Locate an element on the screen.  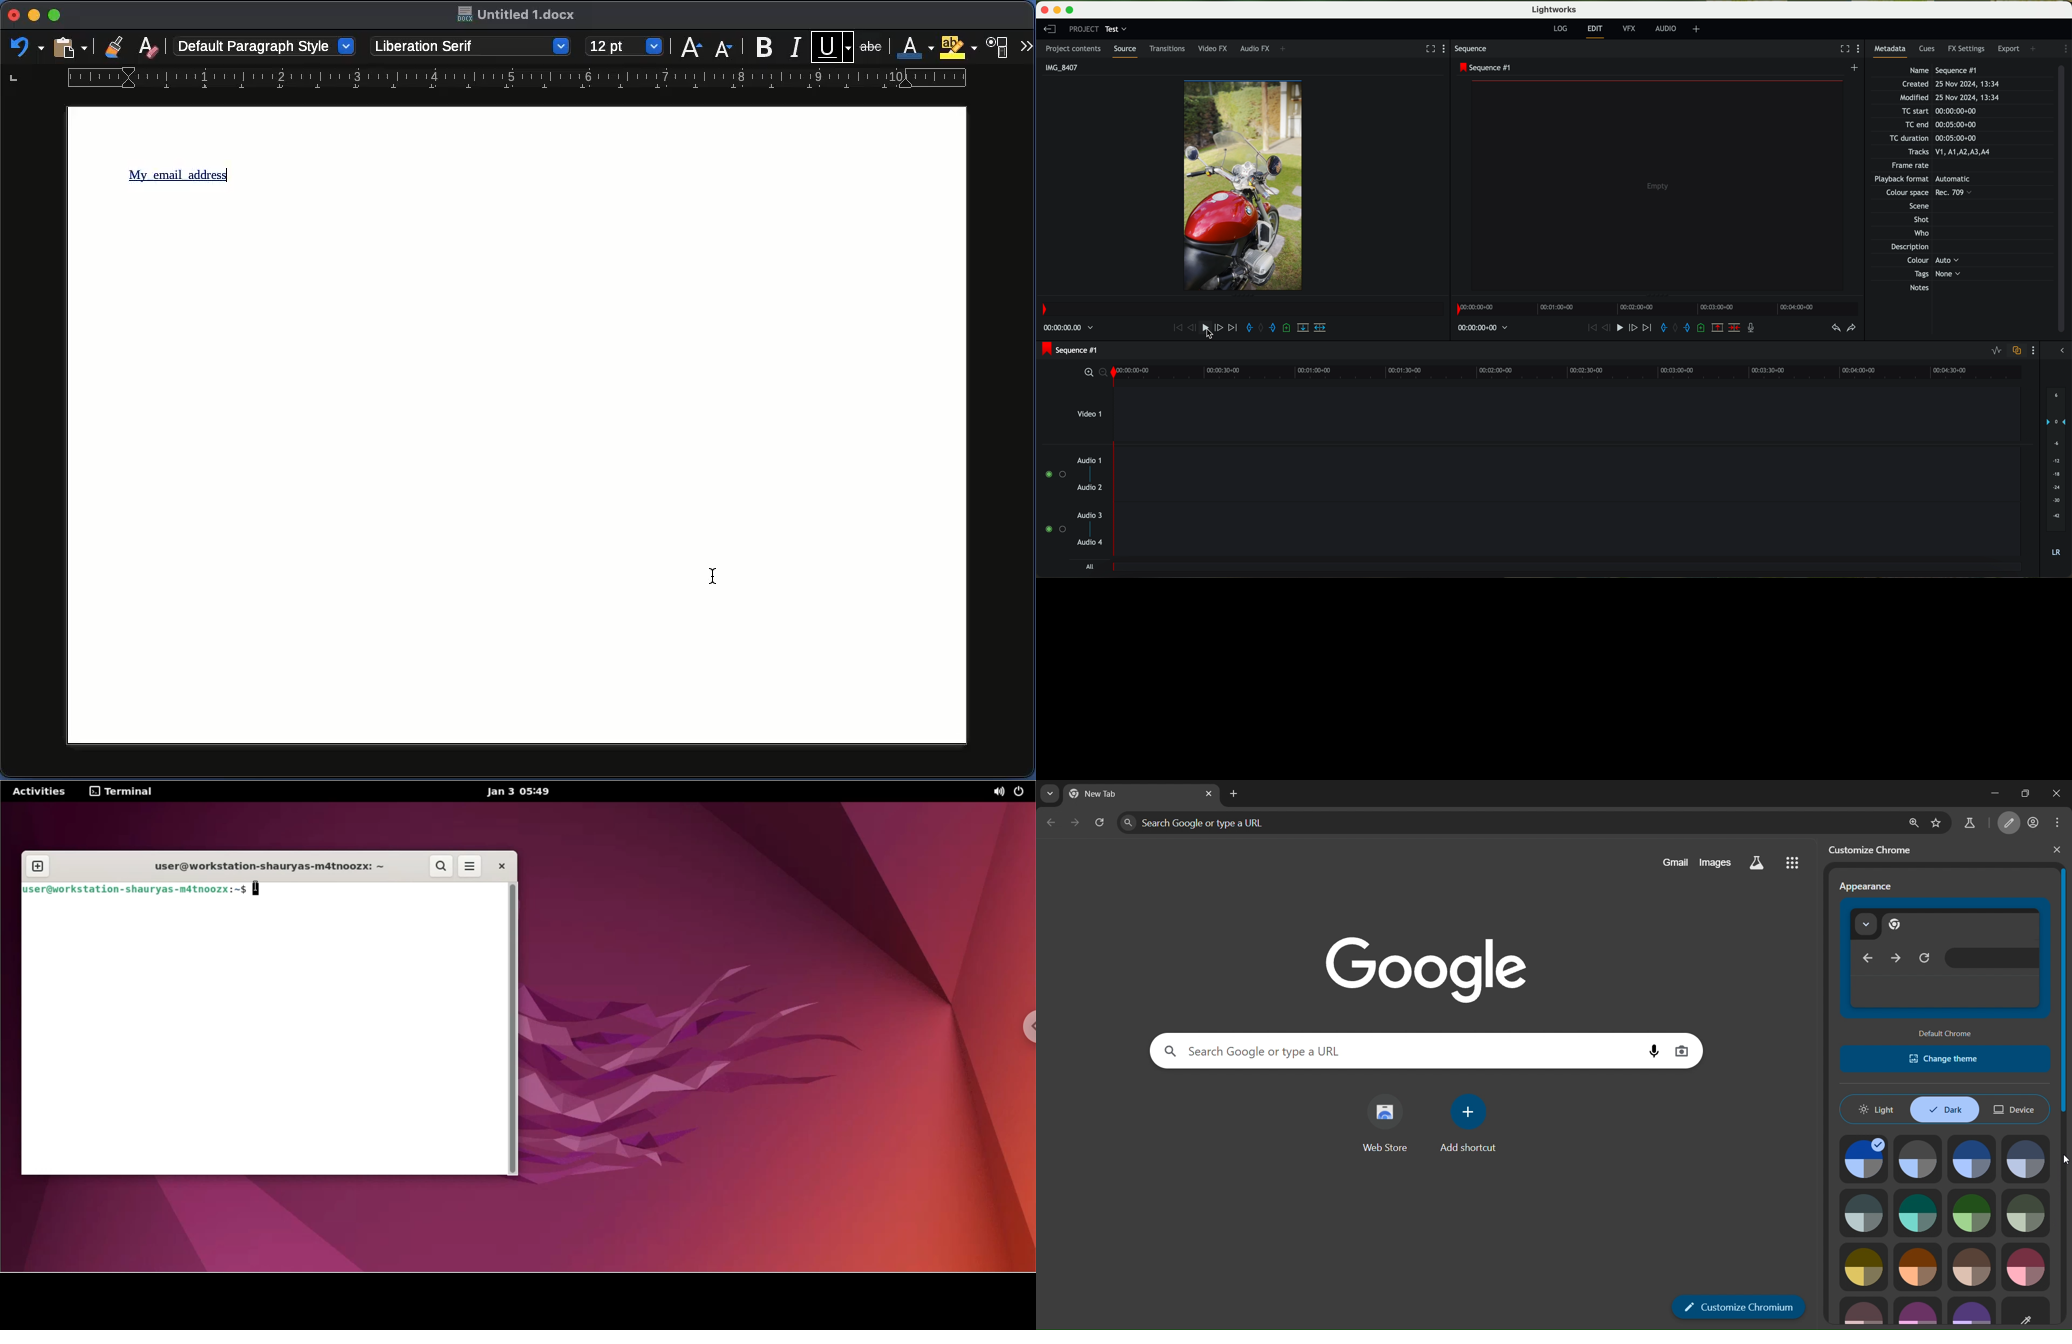
customize chromium is located at coordinates (1875, 849).